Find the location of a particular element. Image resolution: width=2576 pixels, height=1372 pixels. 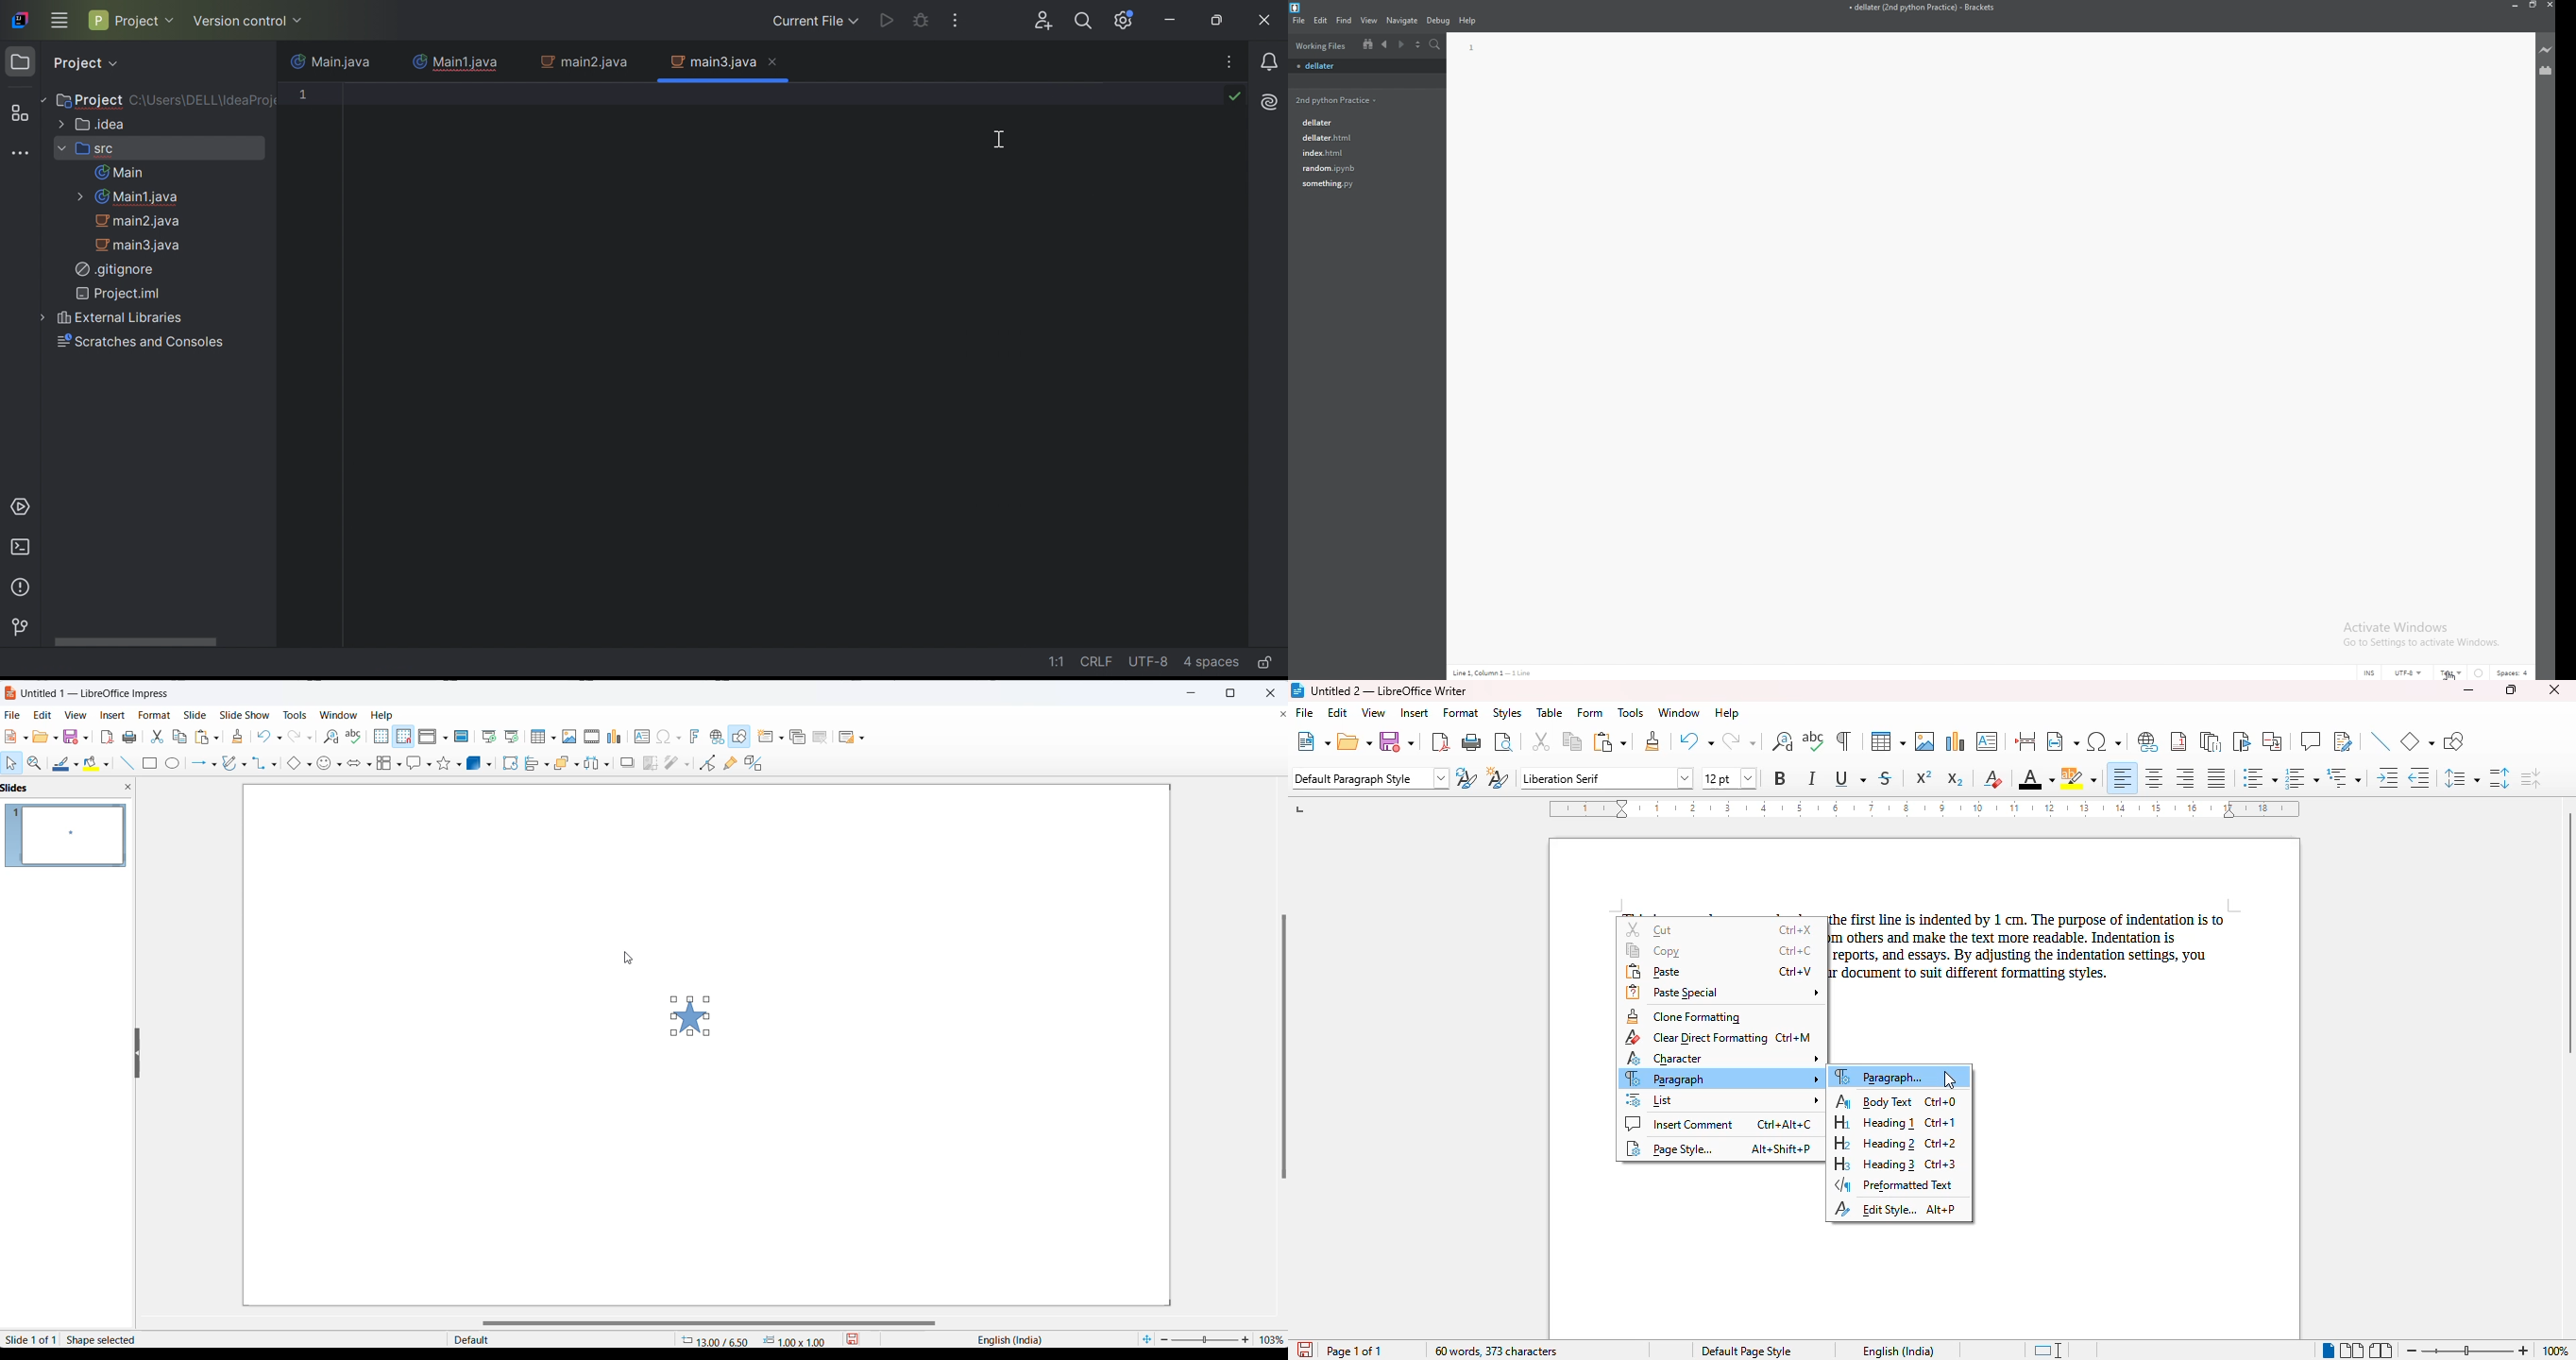

Main is located at coordinates (119, 172).